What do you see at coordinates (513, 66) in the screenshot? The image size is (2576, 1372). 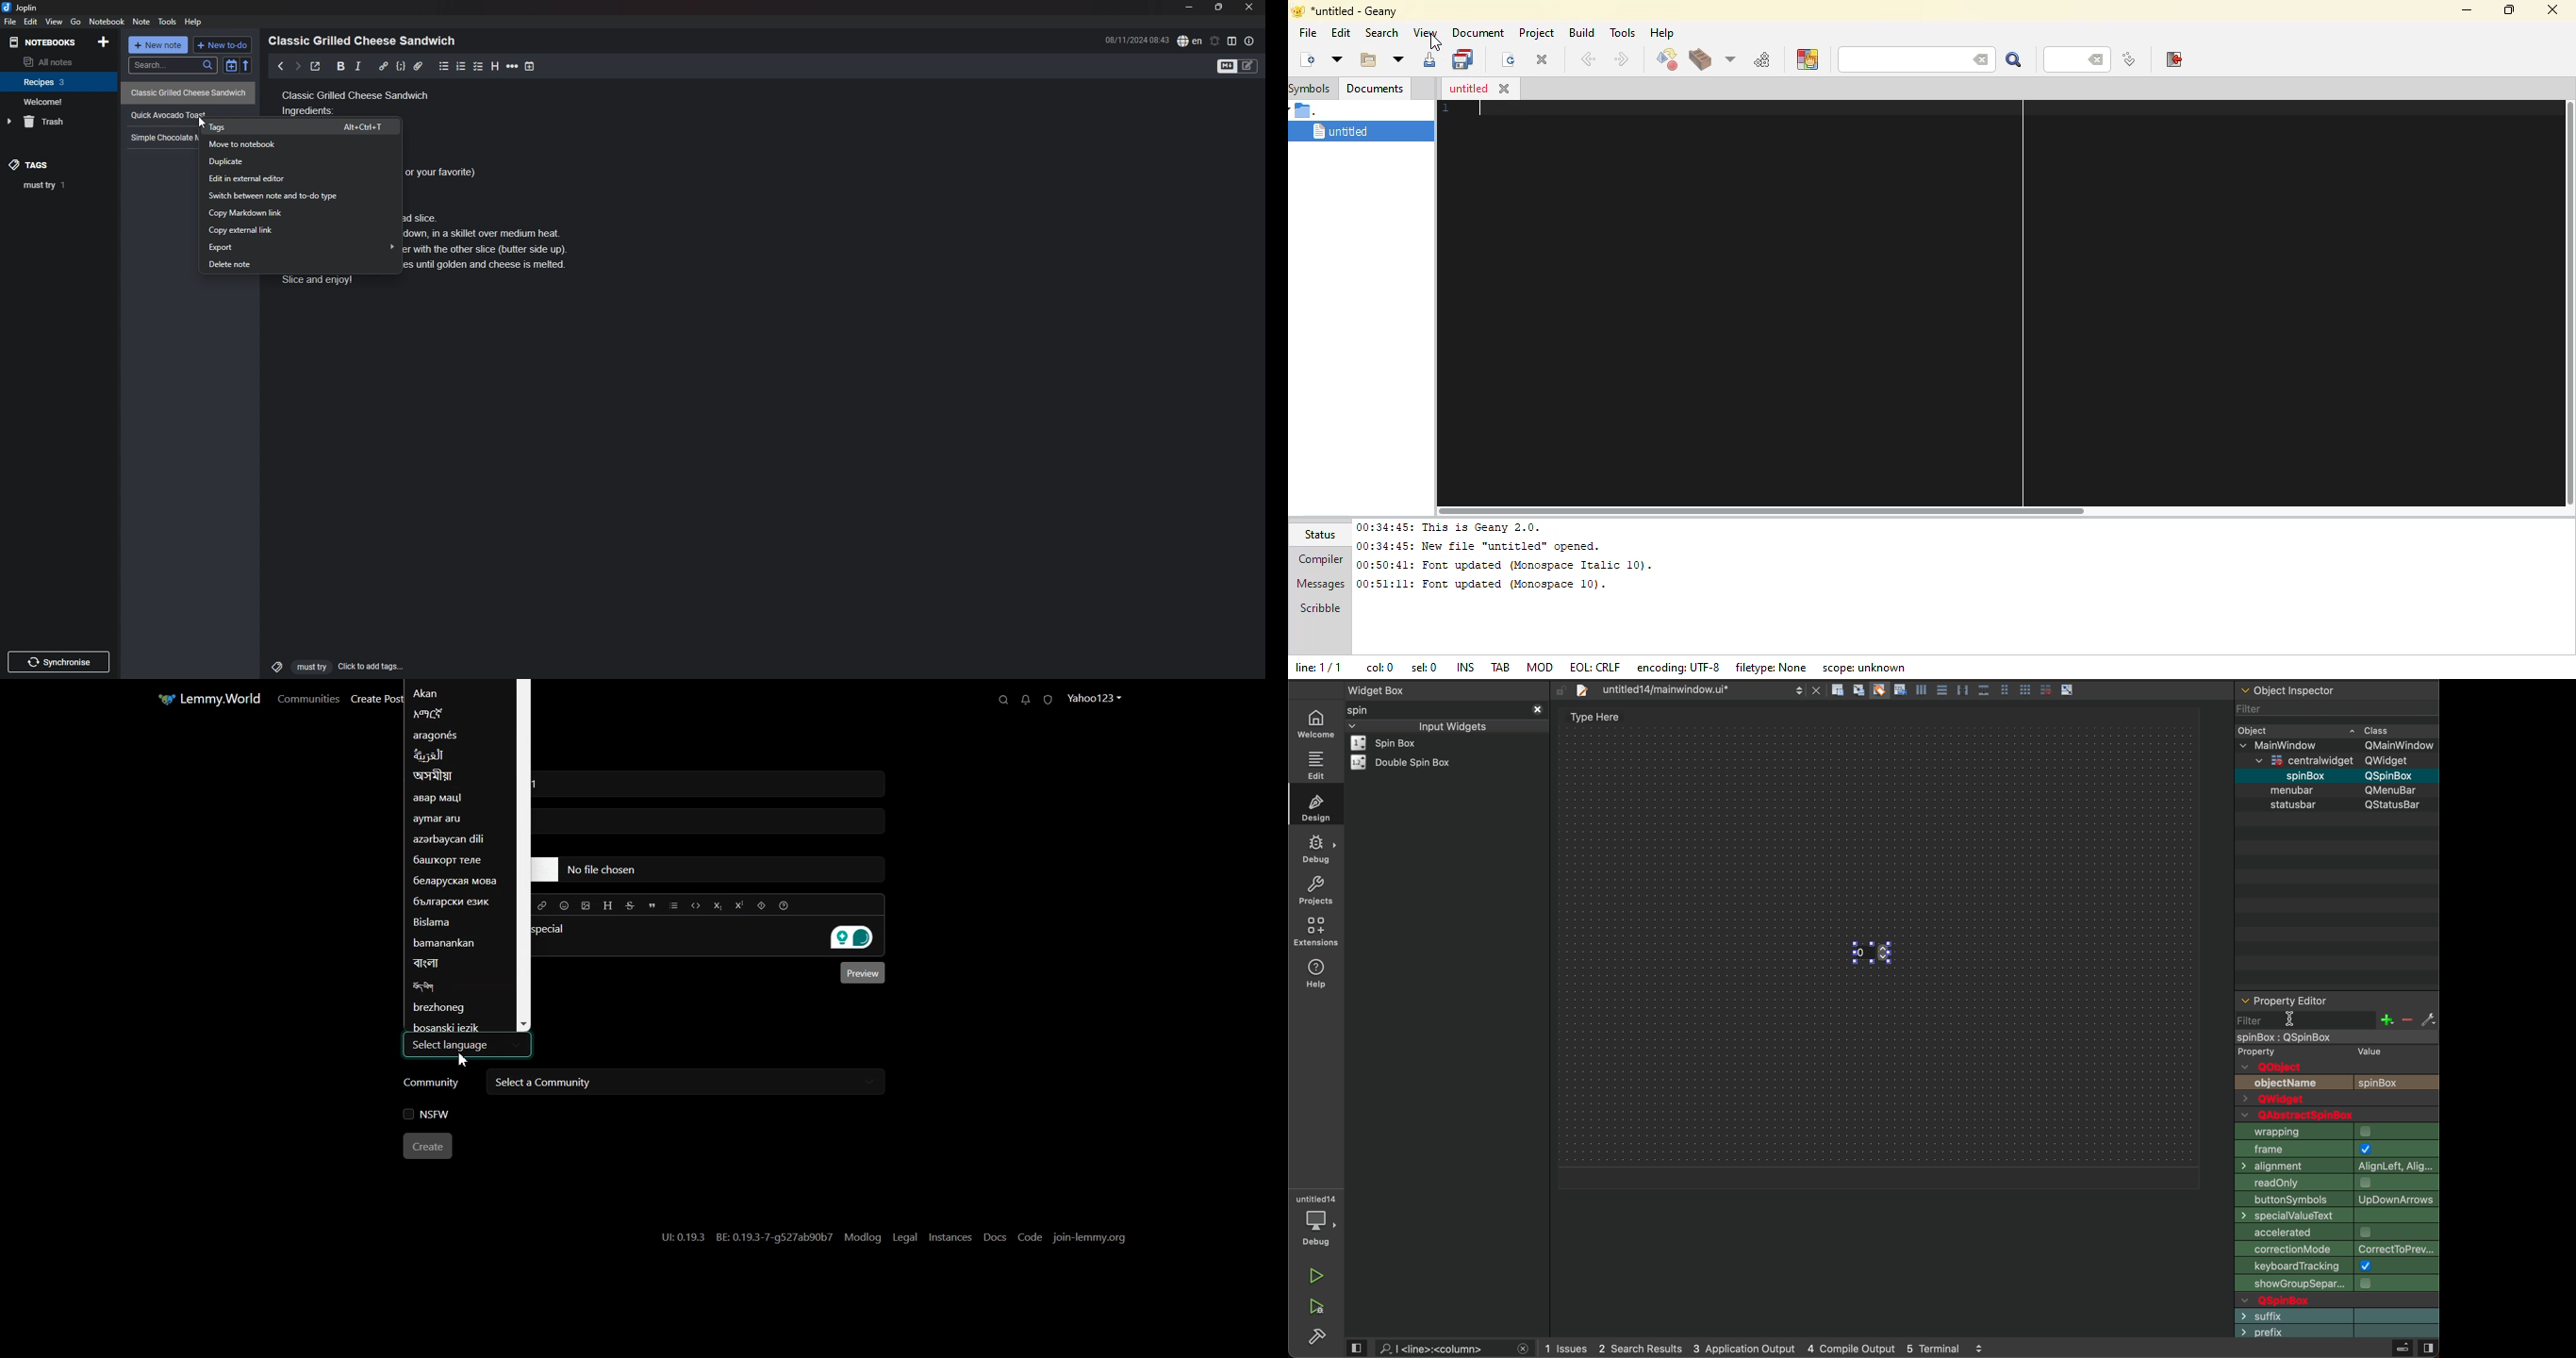 I see `horizontal rule` at bounding box center [513, 66].